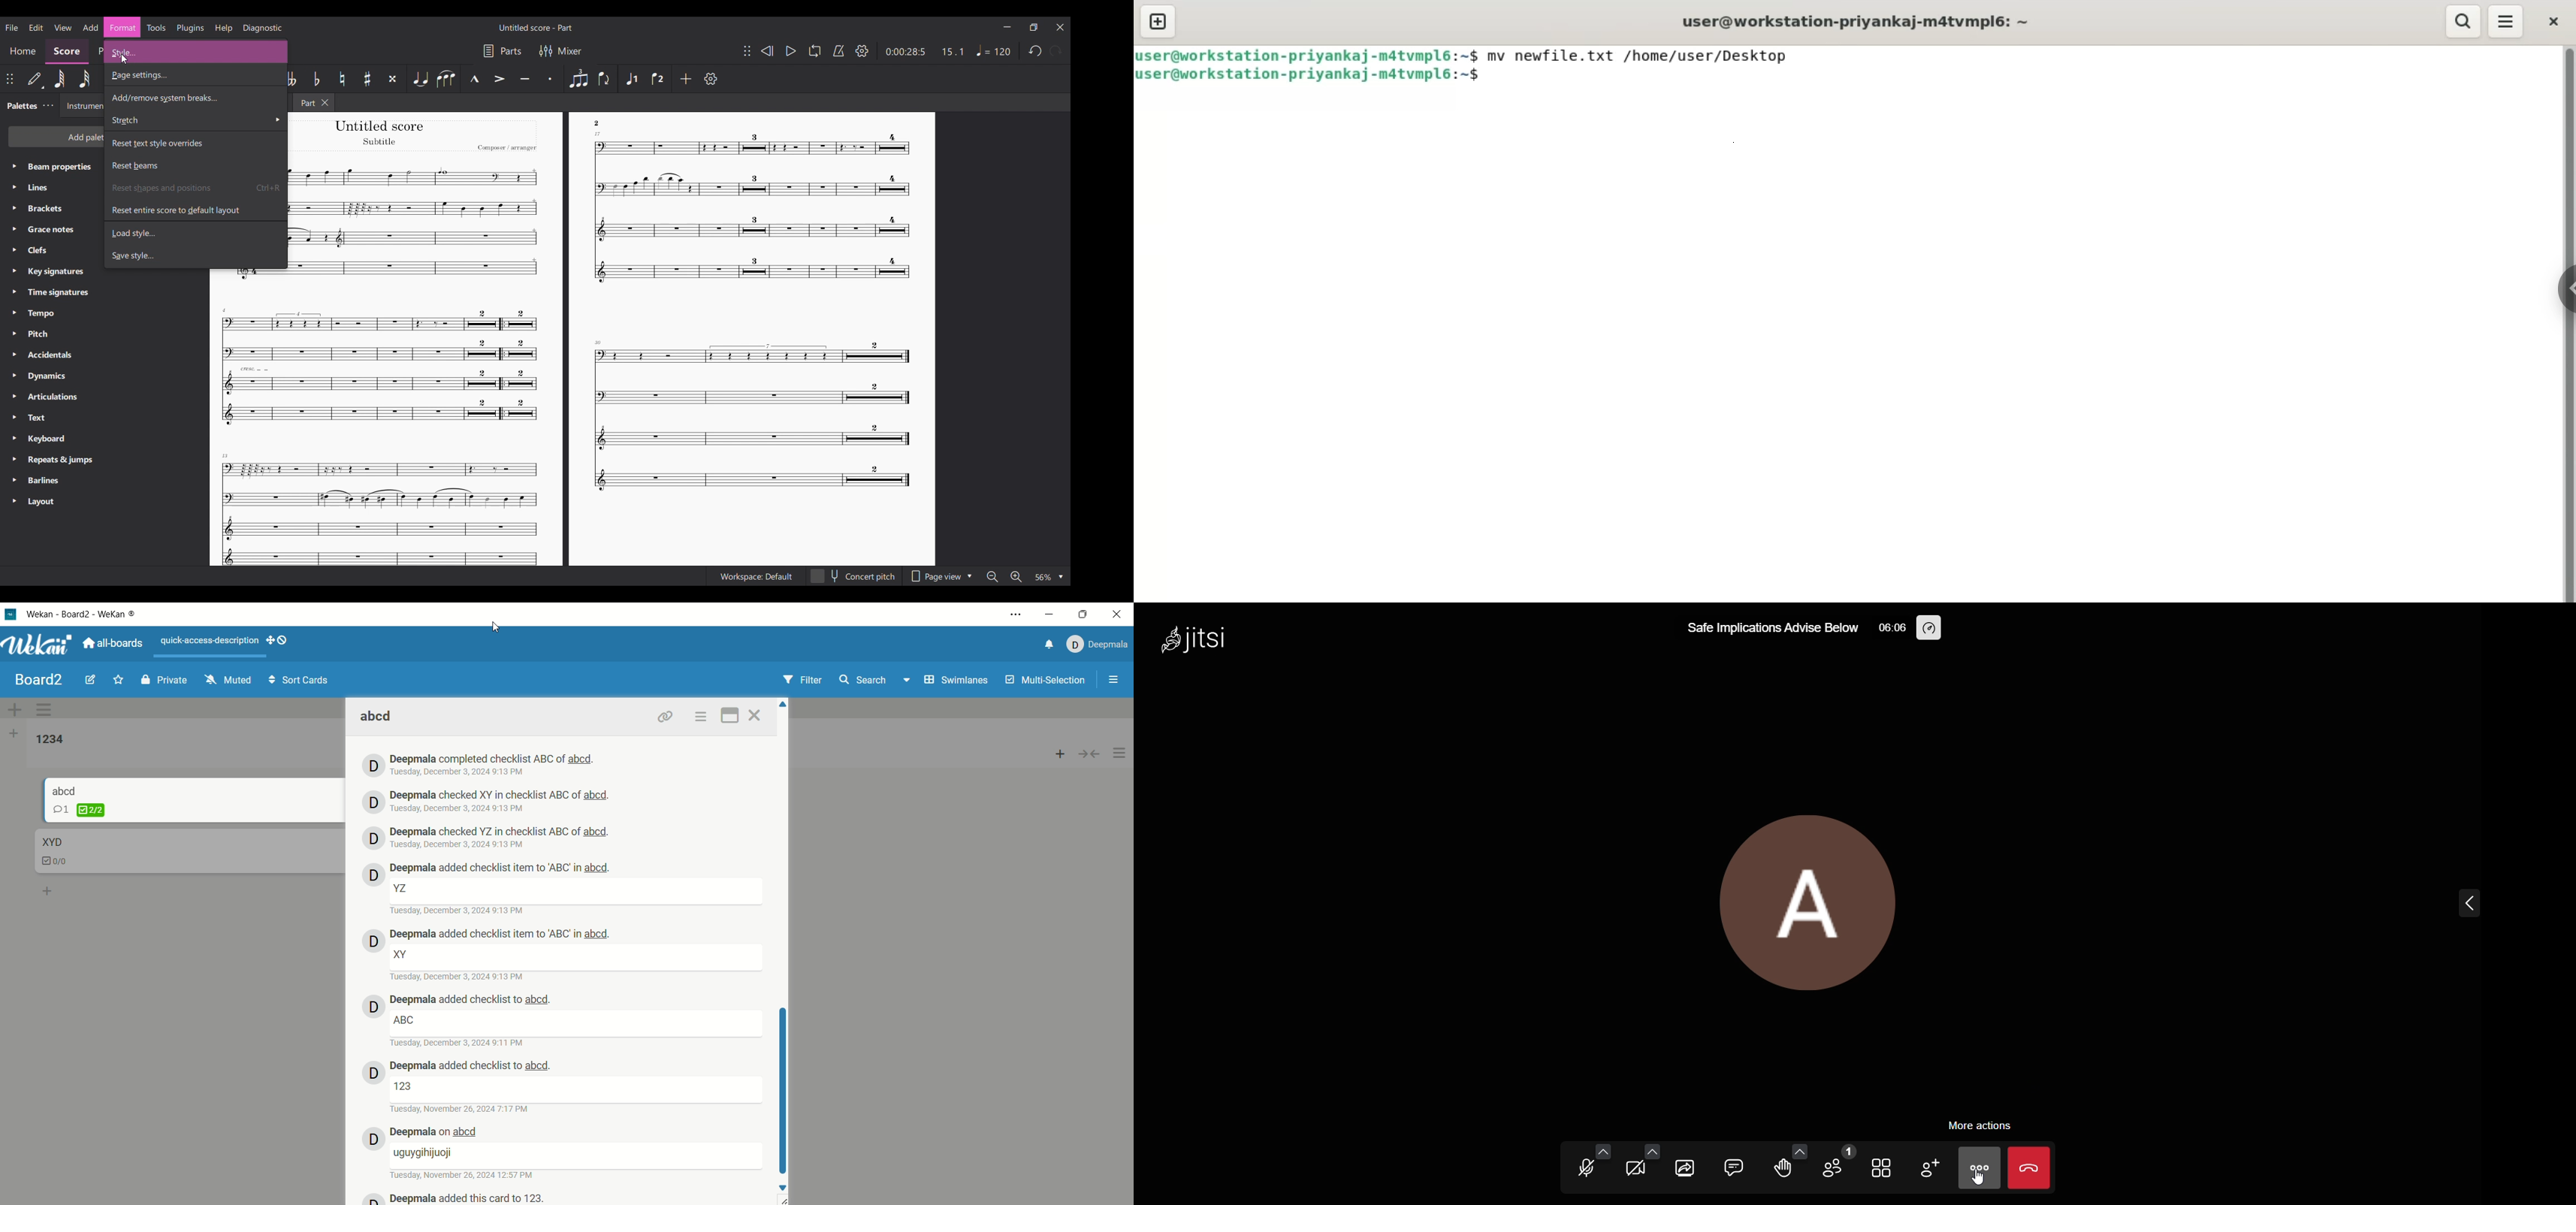 The height and width of the screenshot is (1232, 2576). Describe the element at coordinates (1047, 680) in the screenshot. I see `multi-selection` at that location.